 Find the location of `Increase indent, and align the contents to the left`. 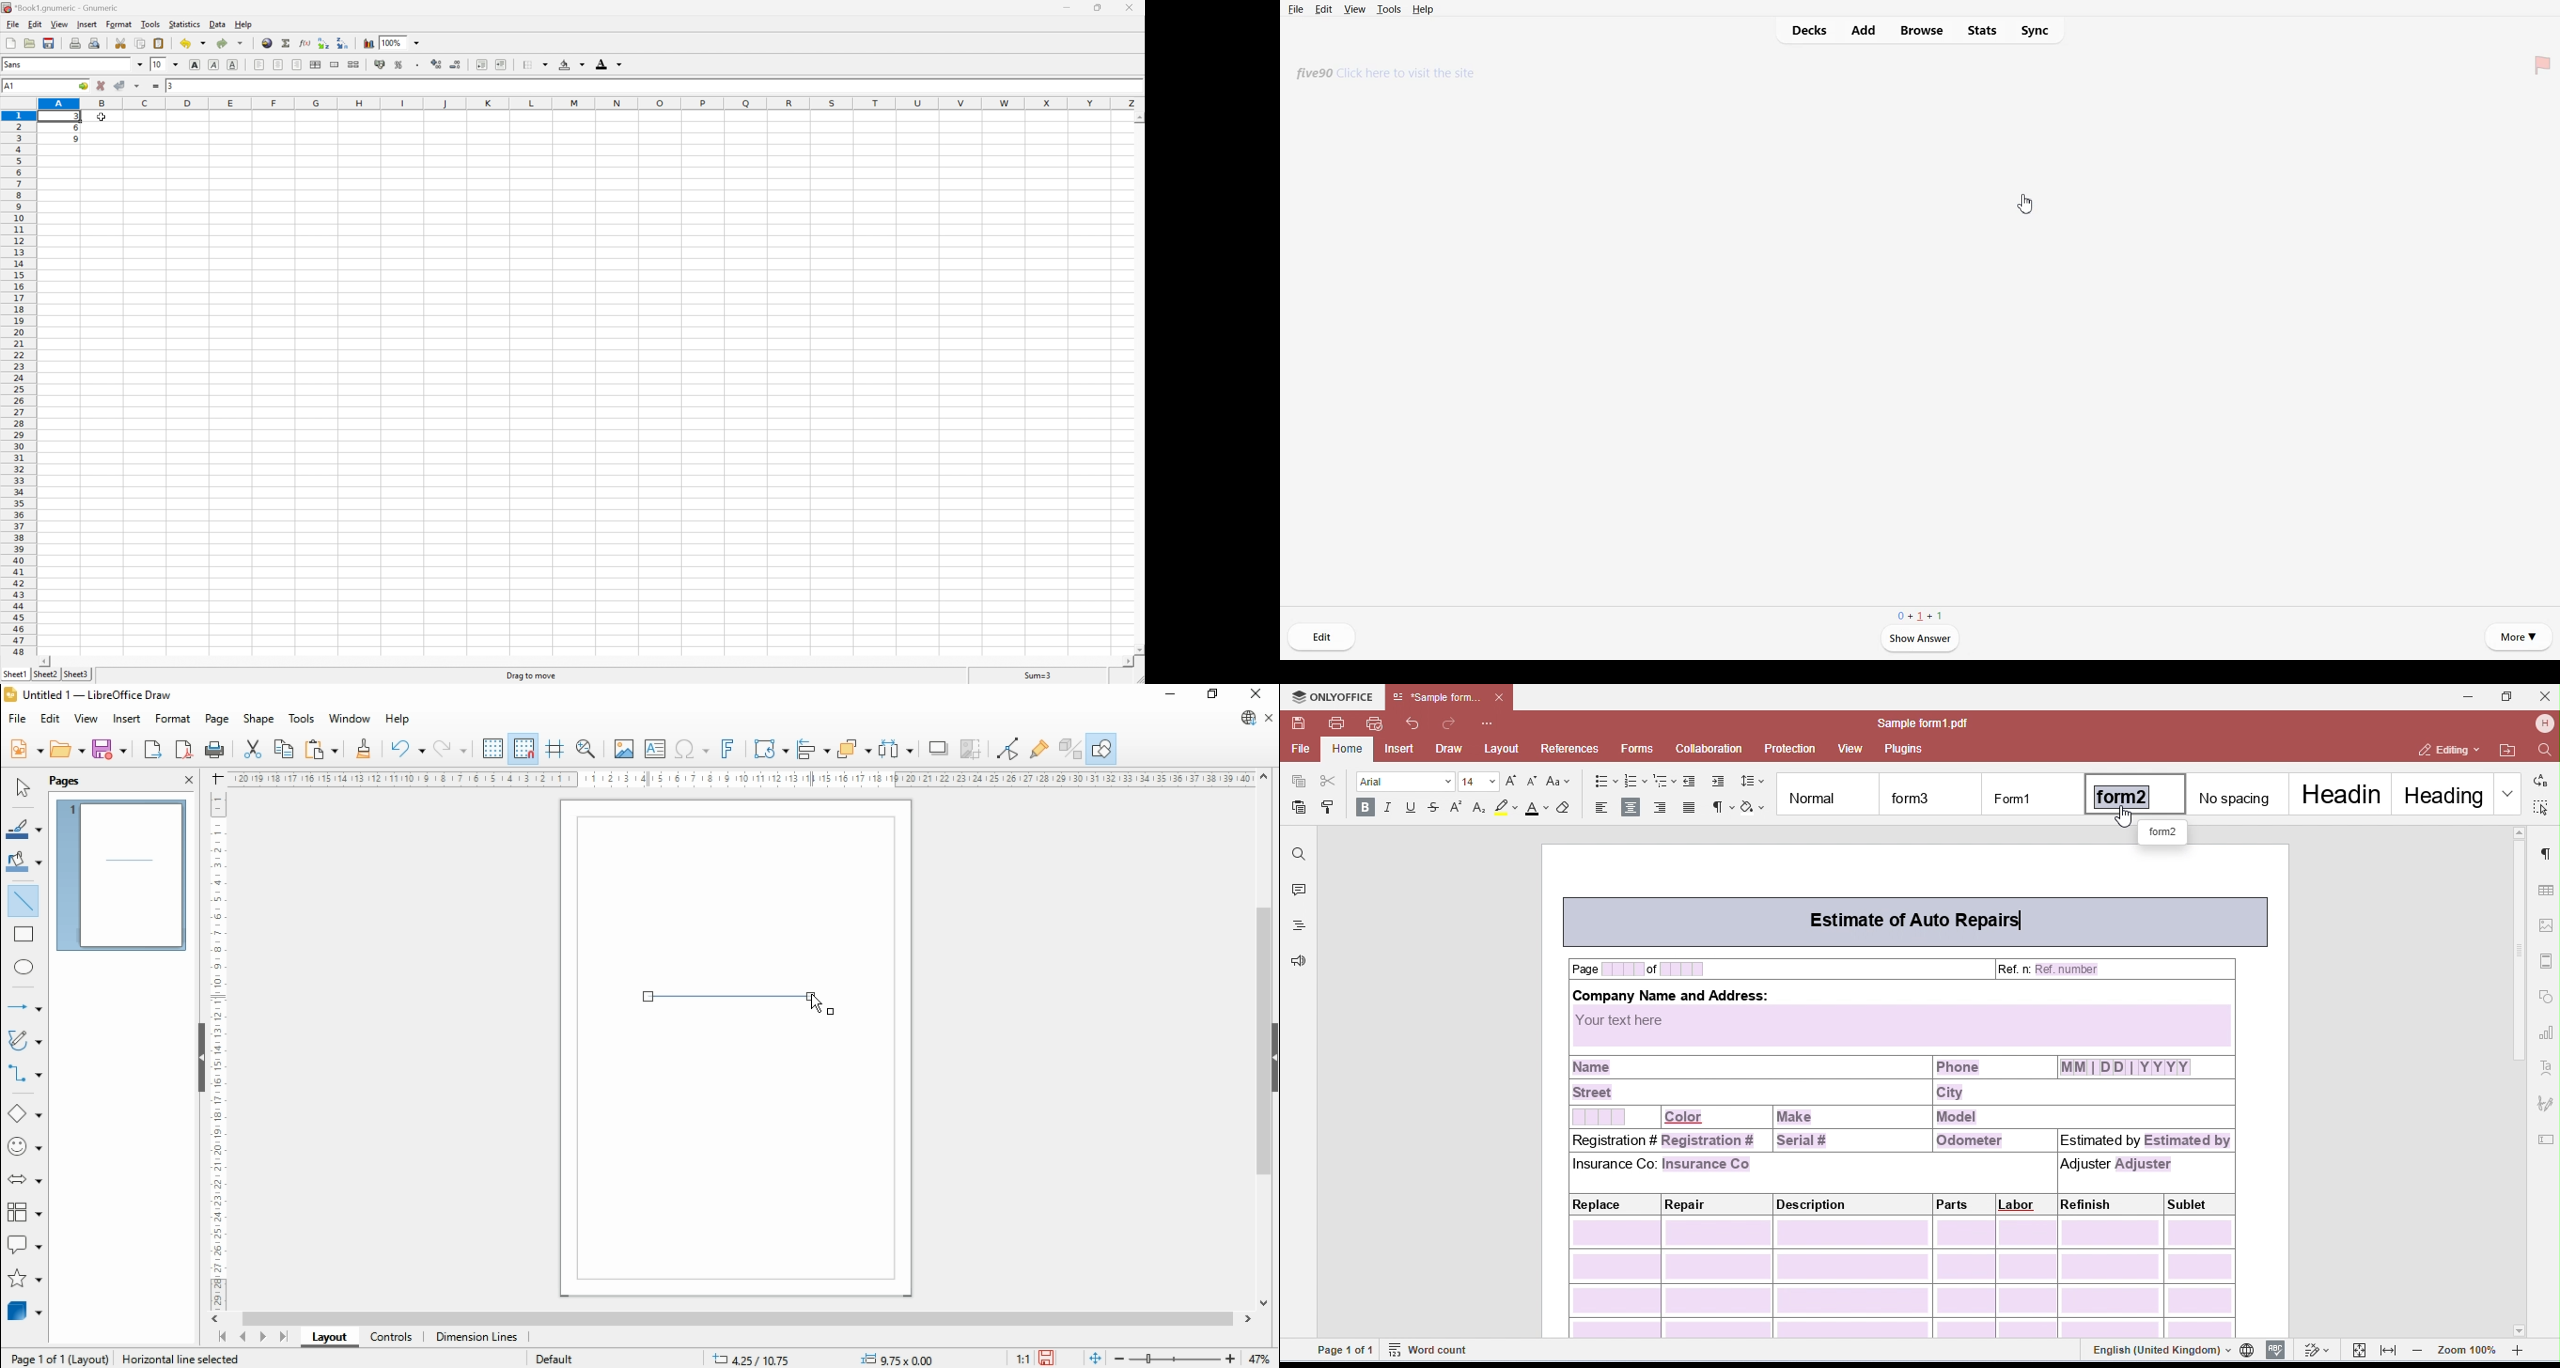

Increase indent, and align the contents to the left is located at coordinates (502, 64).